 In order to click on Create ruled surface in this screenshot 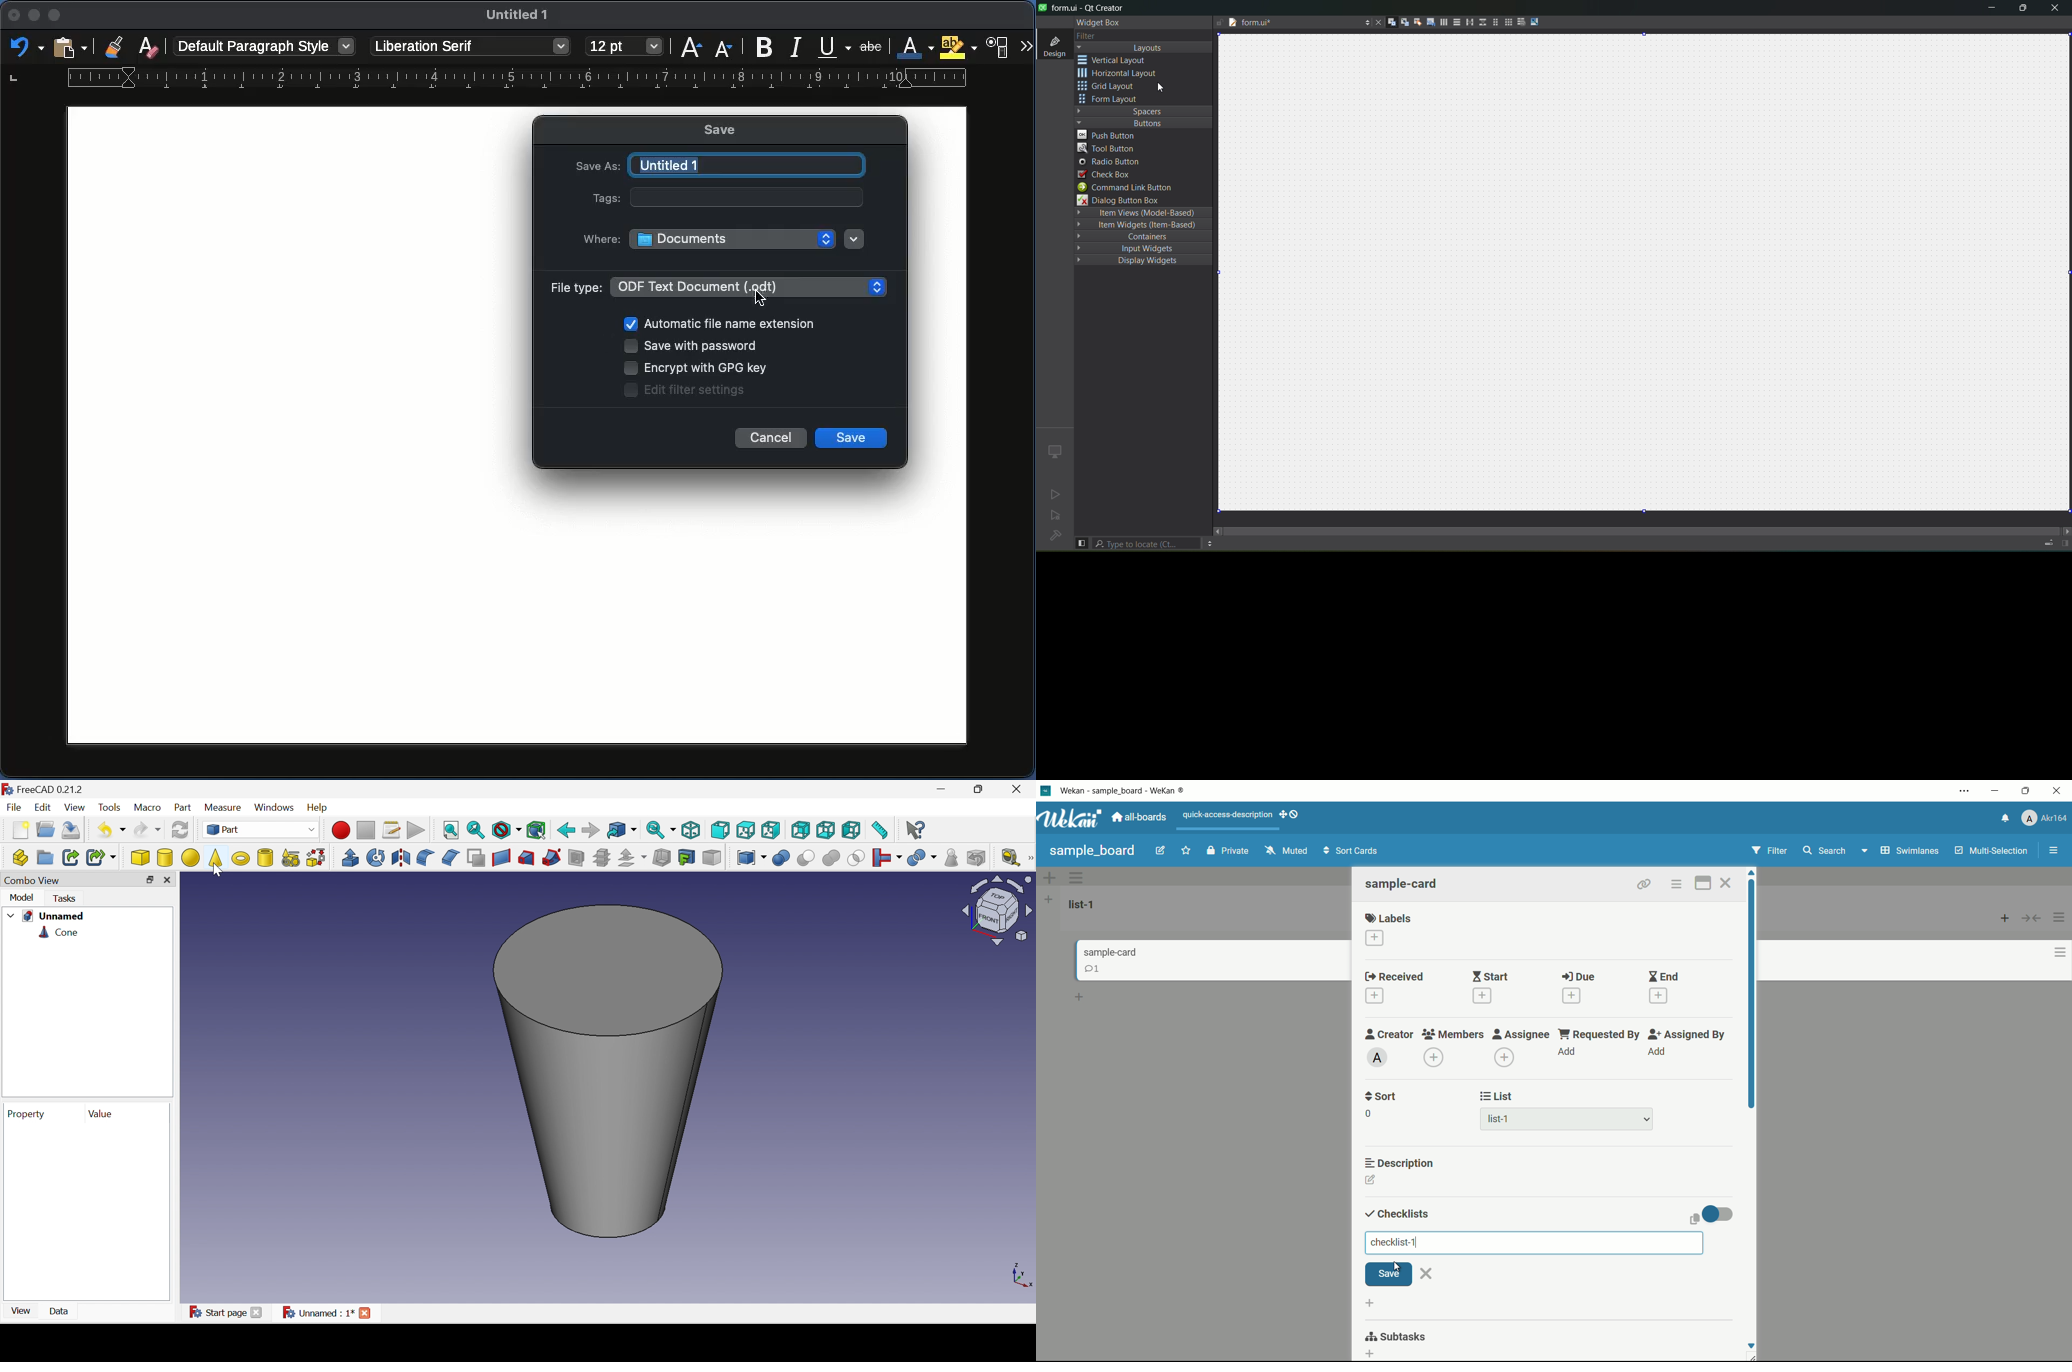, I will do `click(502, 858)`.